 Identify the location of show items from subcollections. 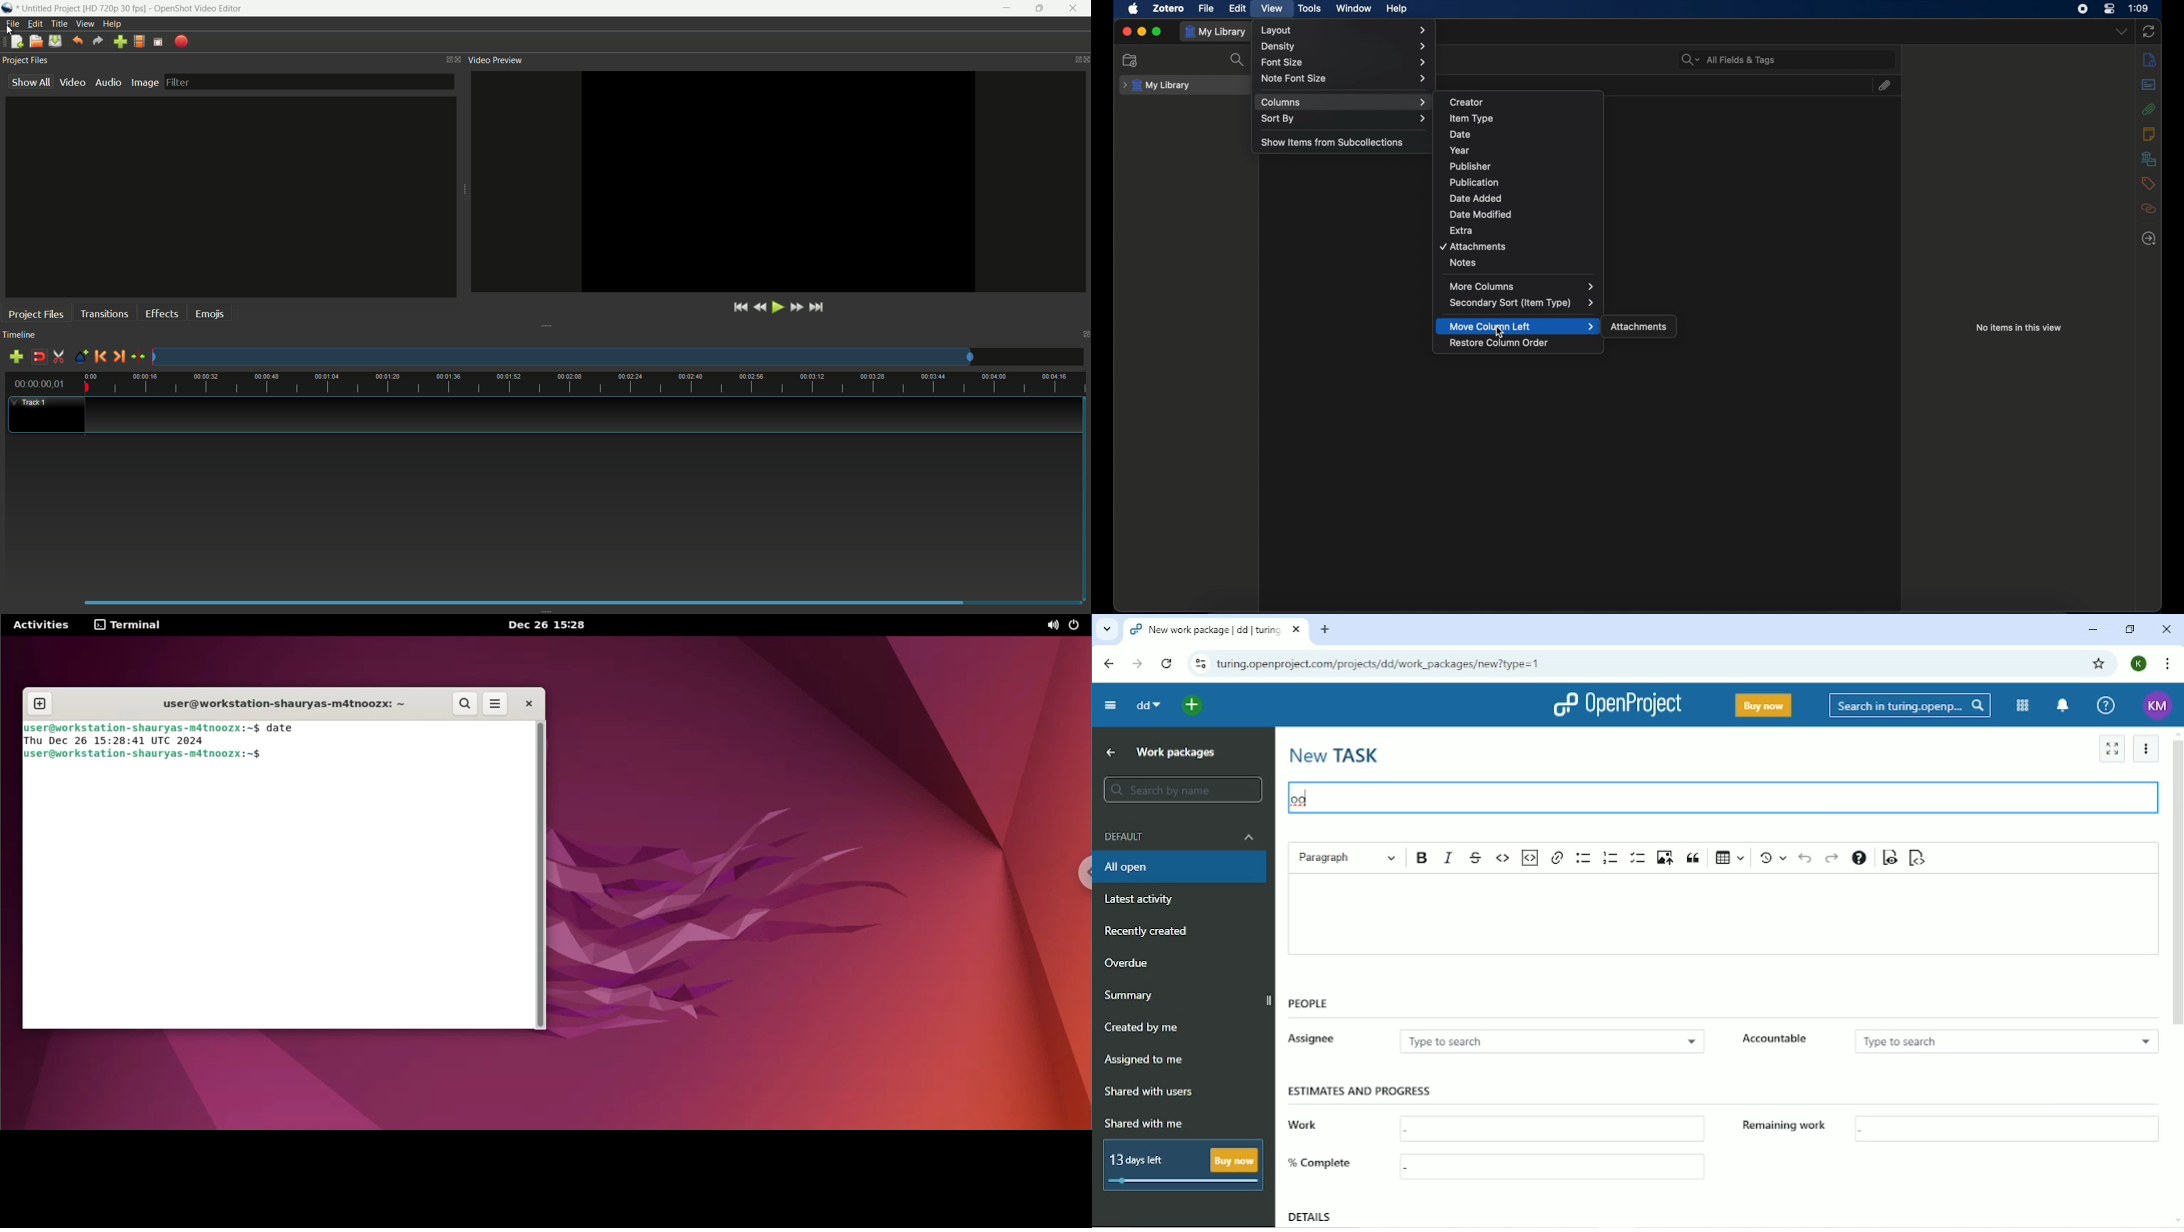
(1333, 142).